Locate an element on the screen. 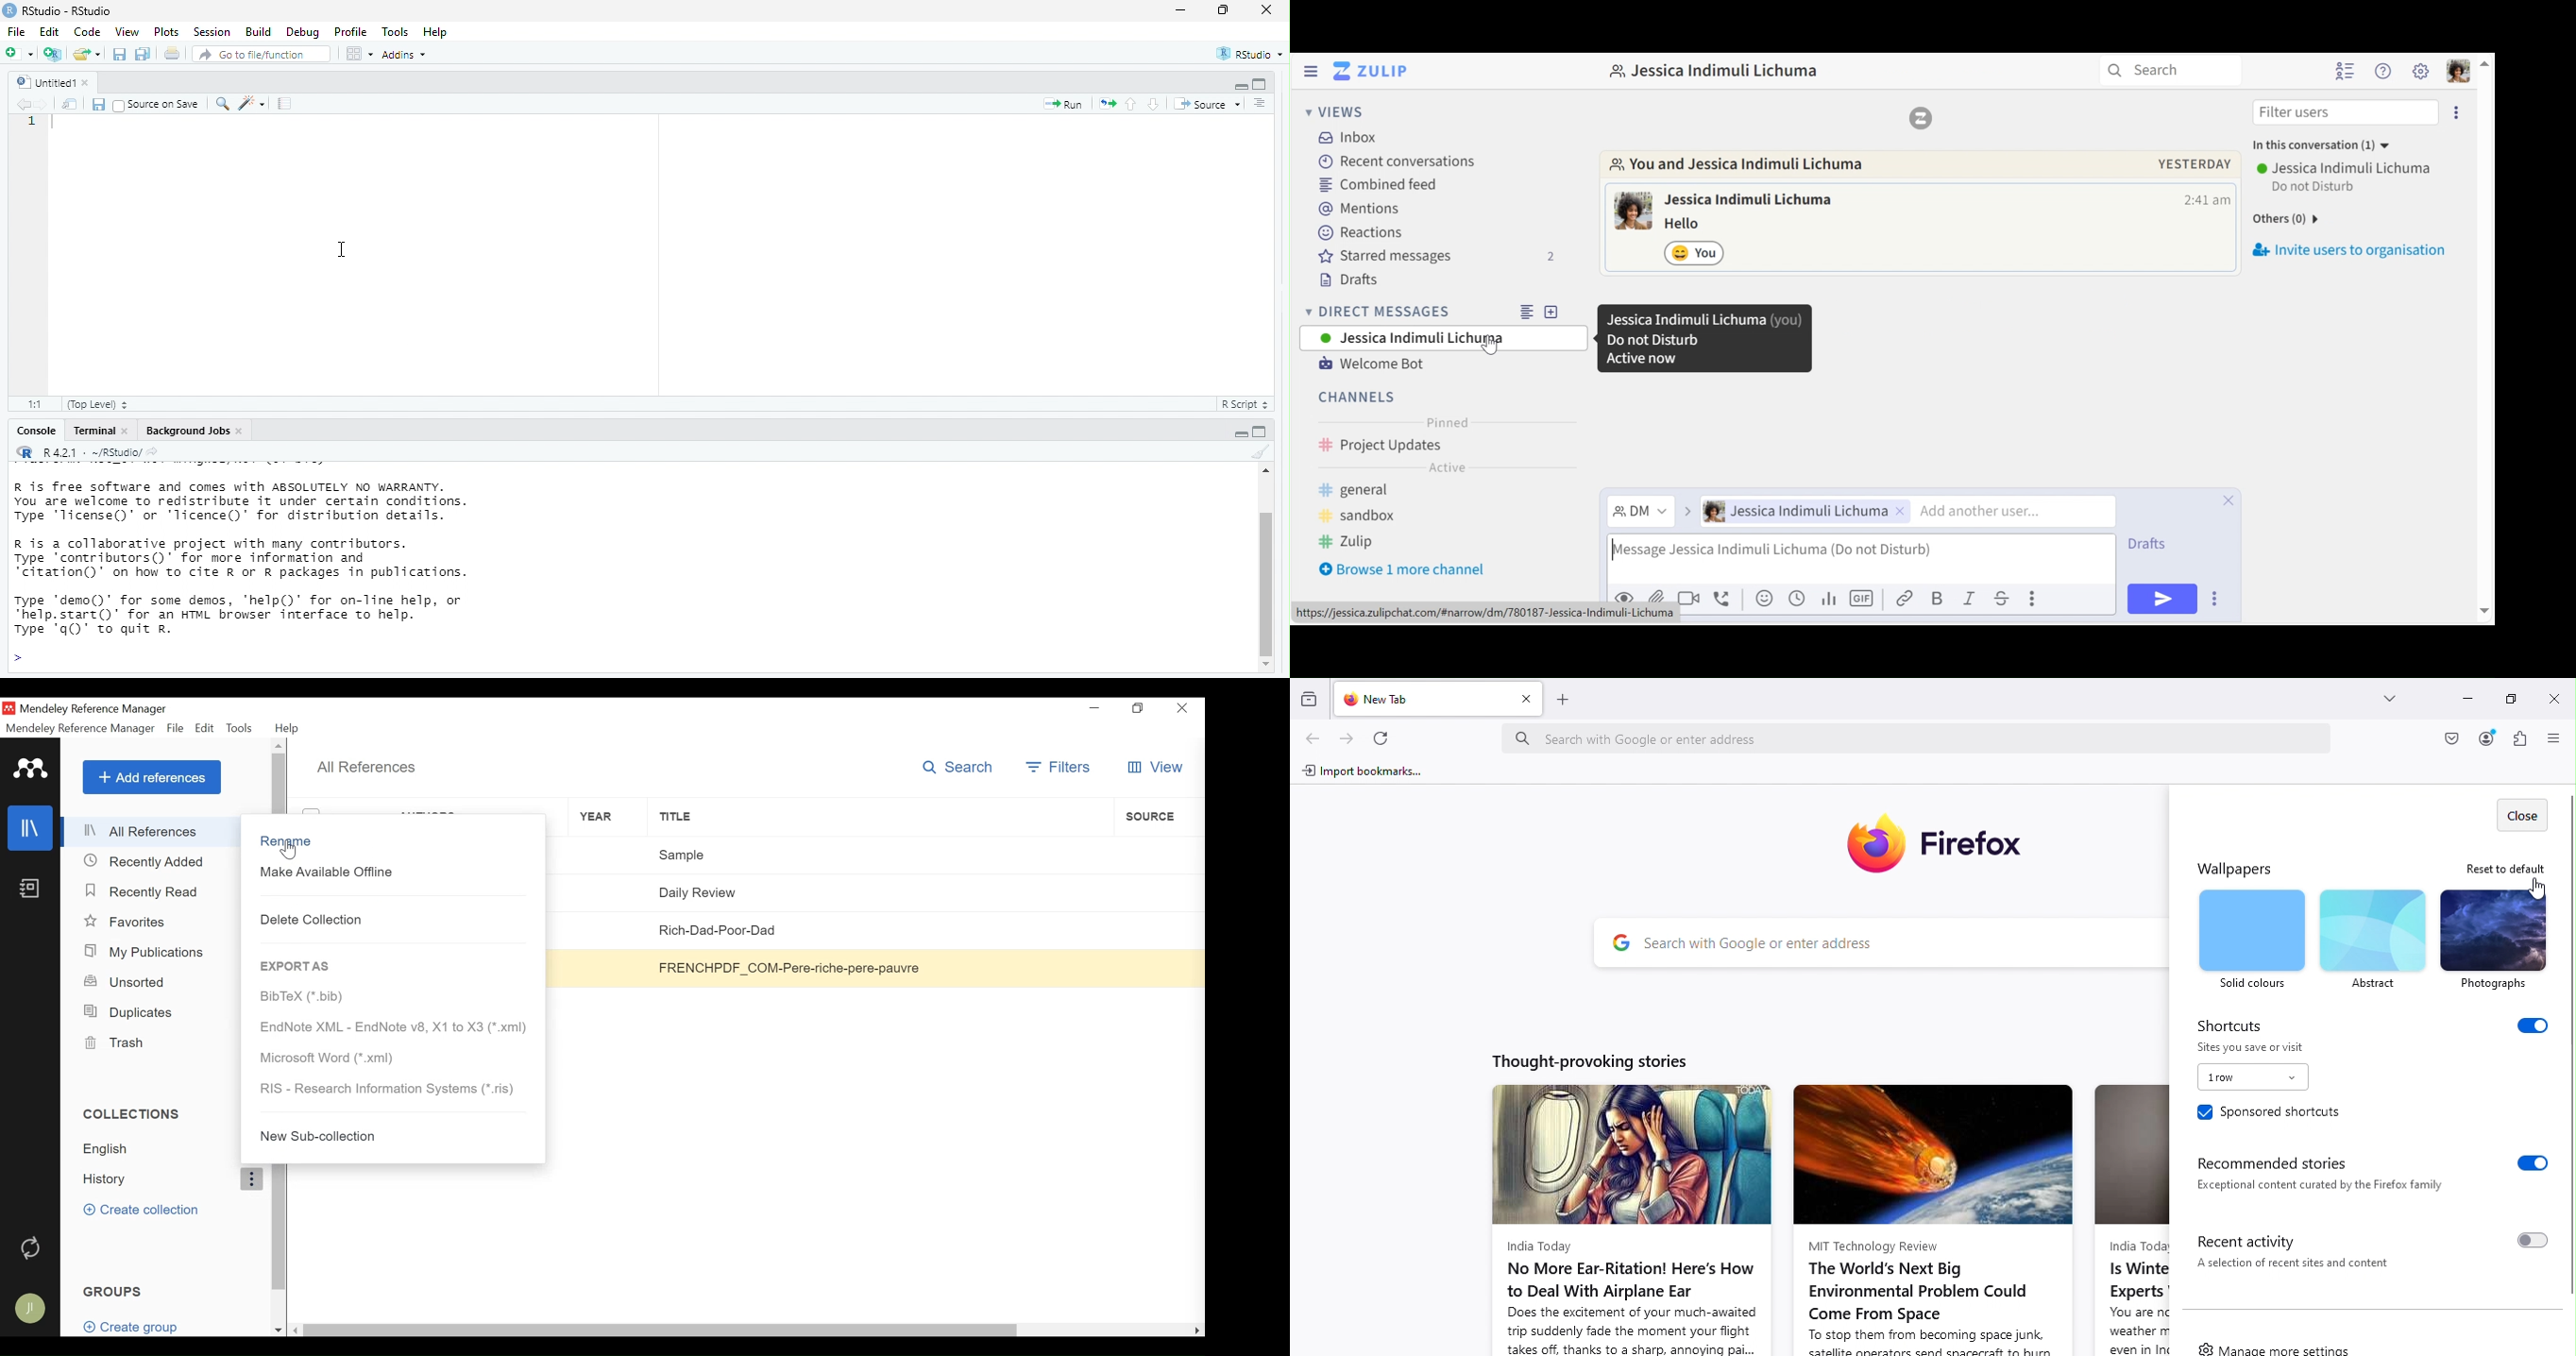  untitled is located at coordinates (39, 80).